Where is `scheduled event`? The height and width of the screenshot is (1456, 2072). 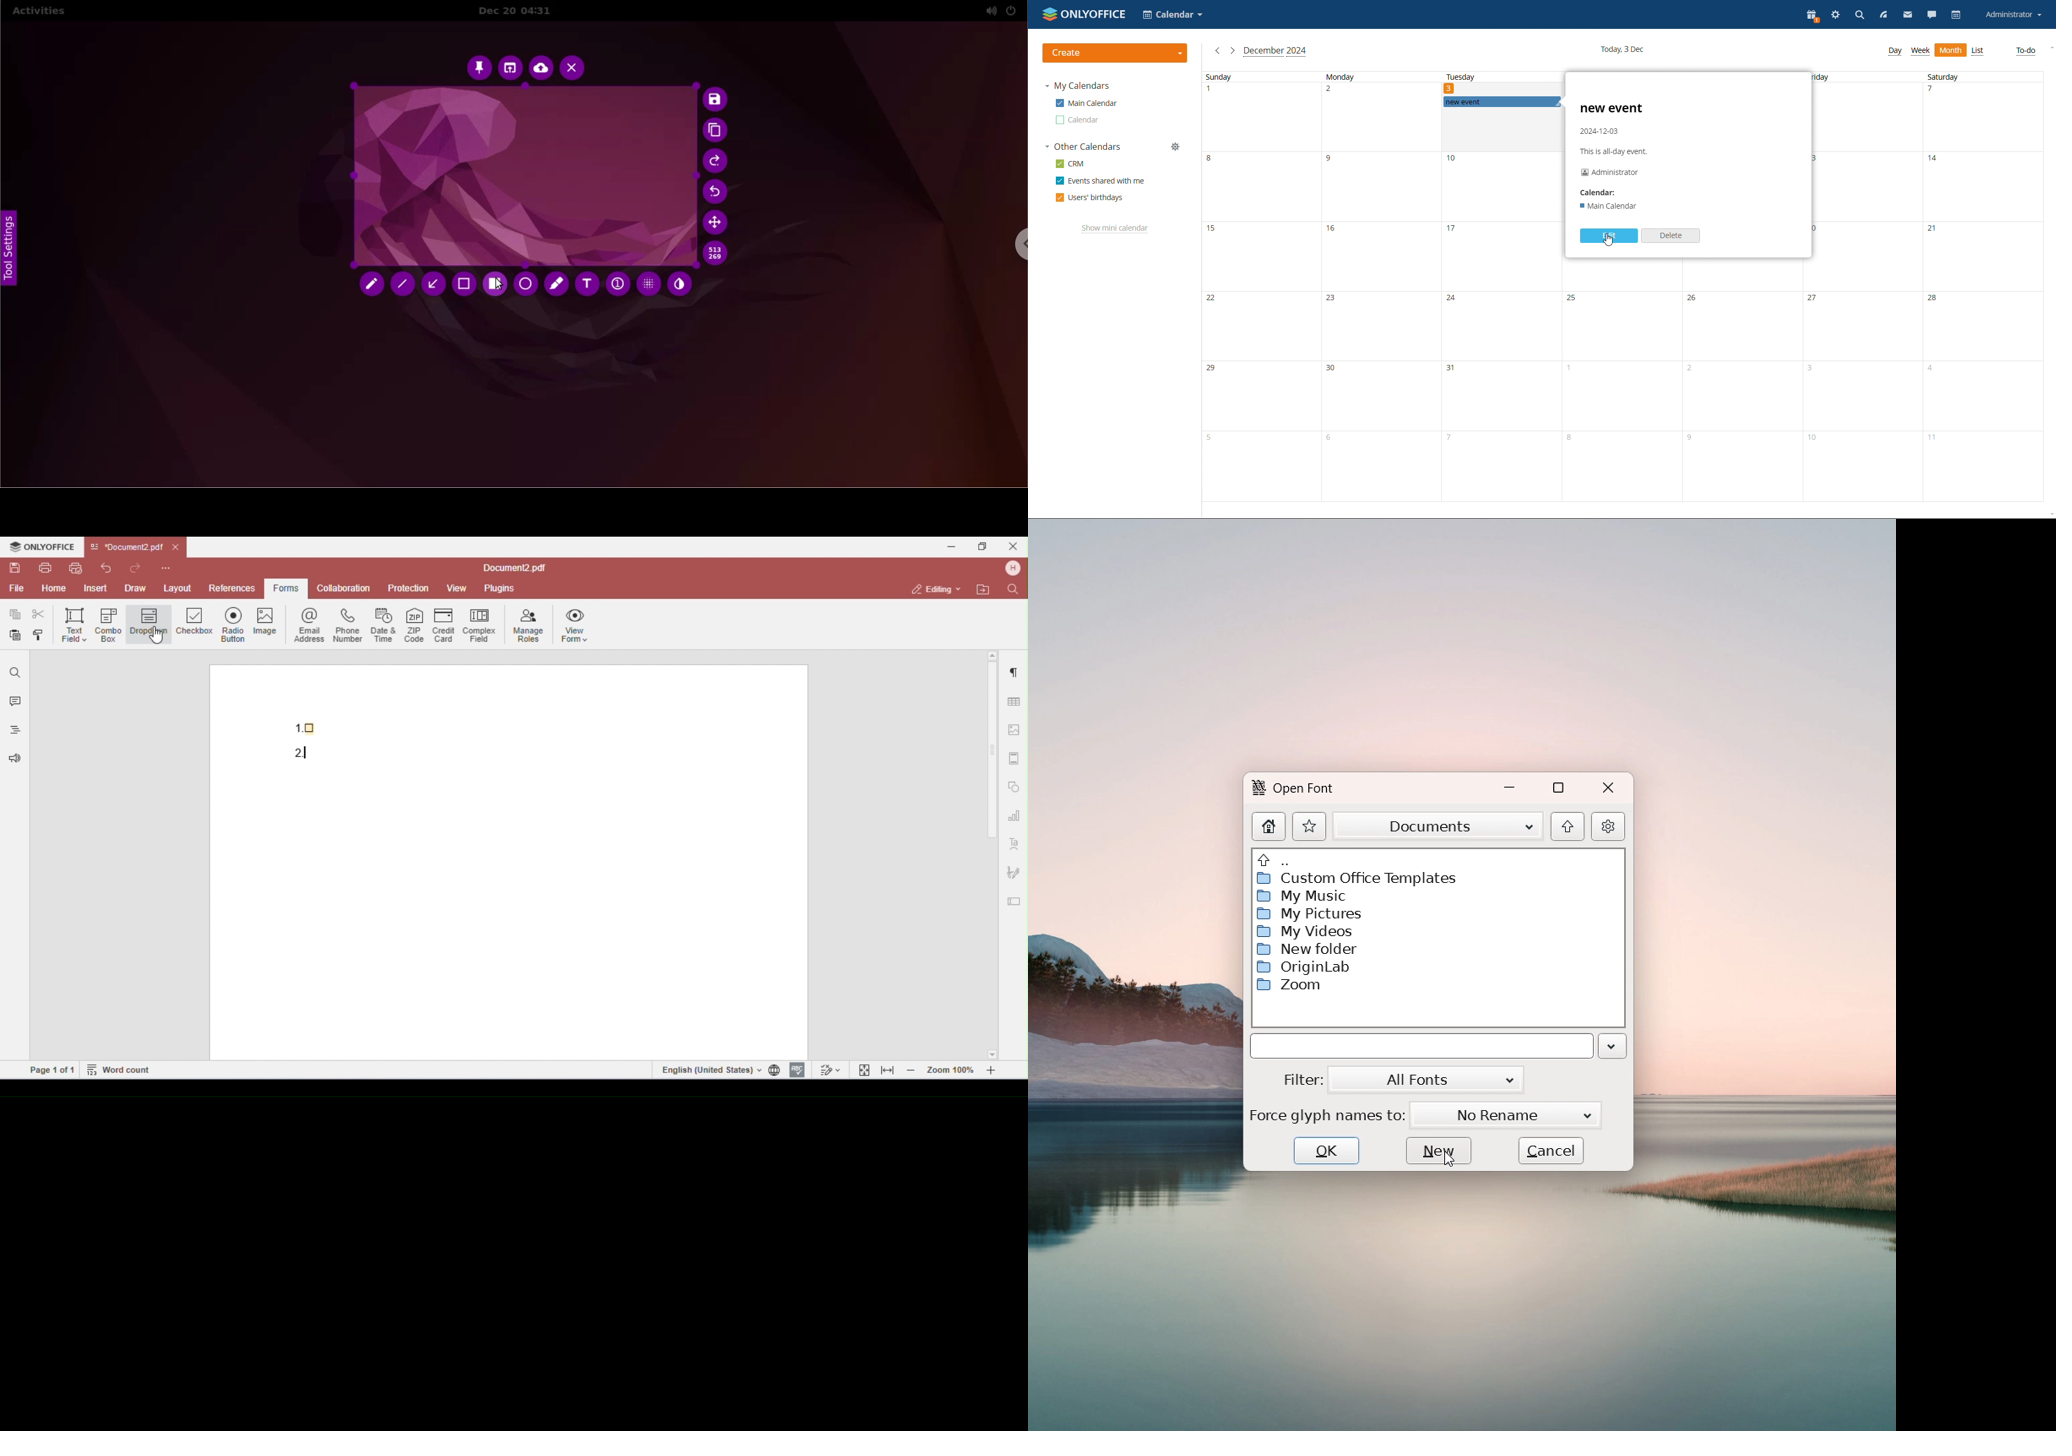 scheduled event is located at coordinates (1502, 102).